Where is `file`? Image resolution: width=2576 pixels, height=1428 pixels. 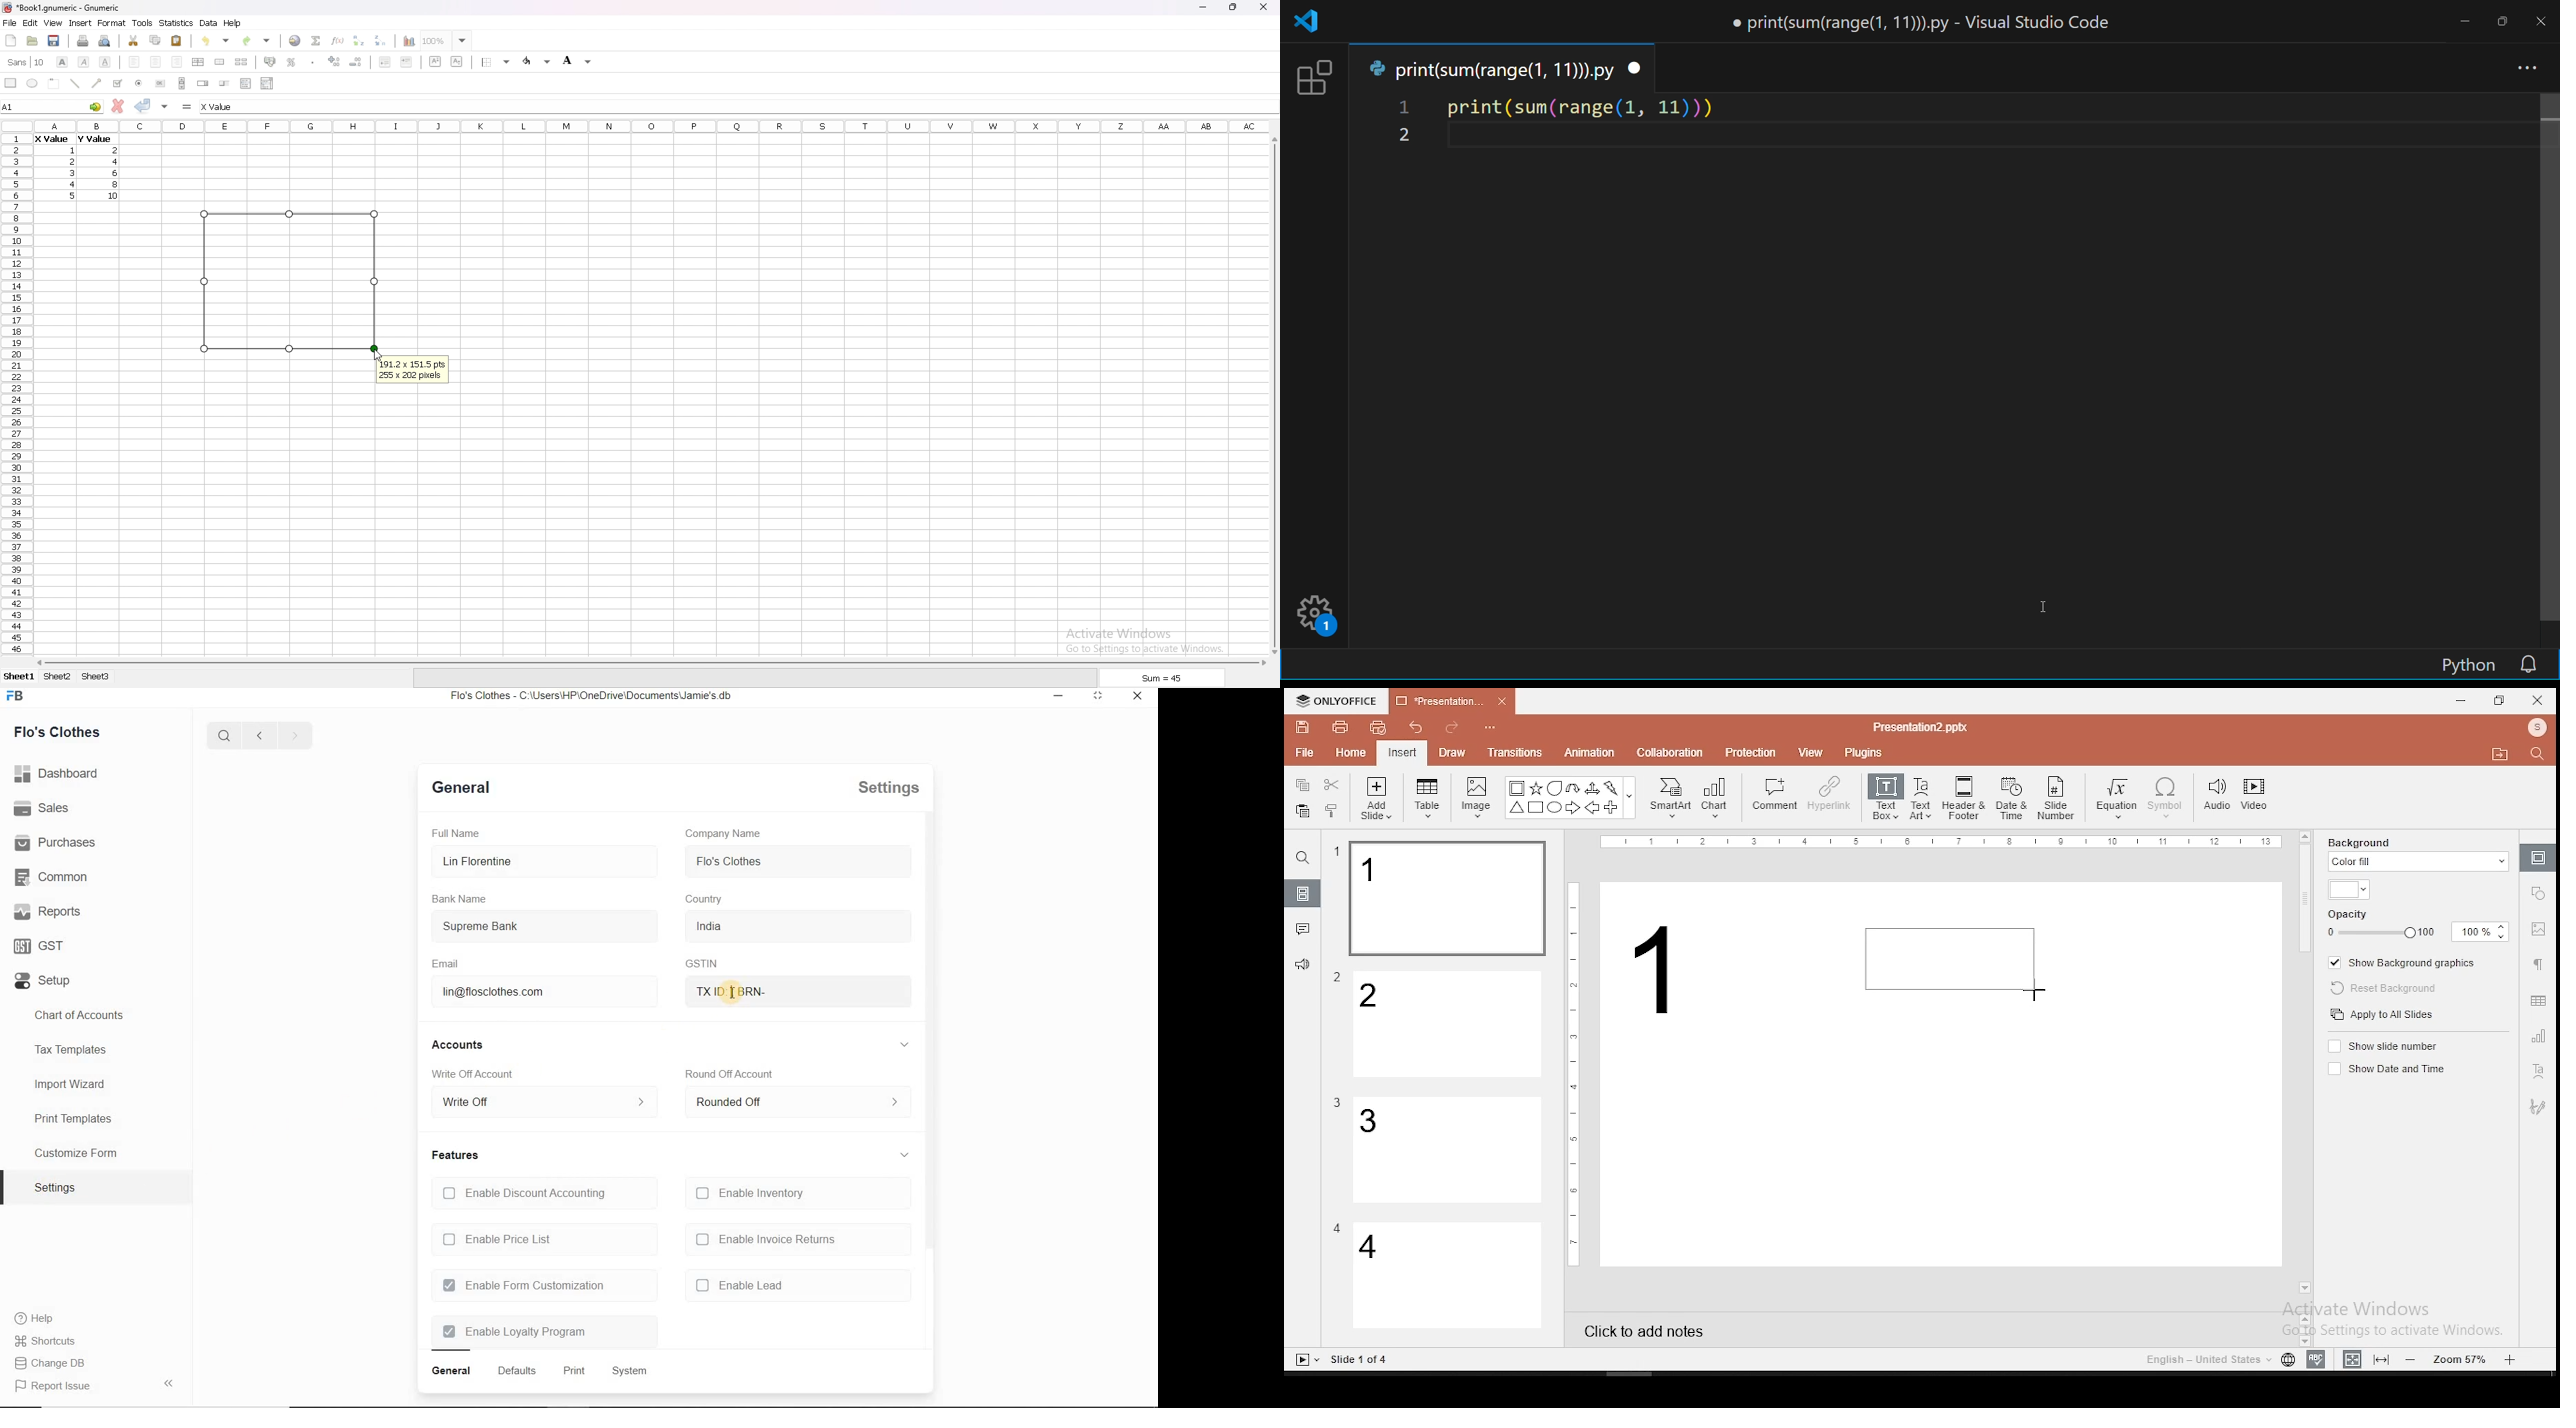
file is located at coordinates (9, 23).